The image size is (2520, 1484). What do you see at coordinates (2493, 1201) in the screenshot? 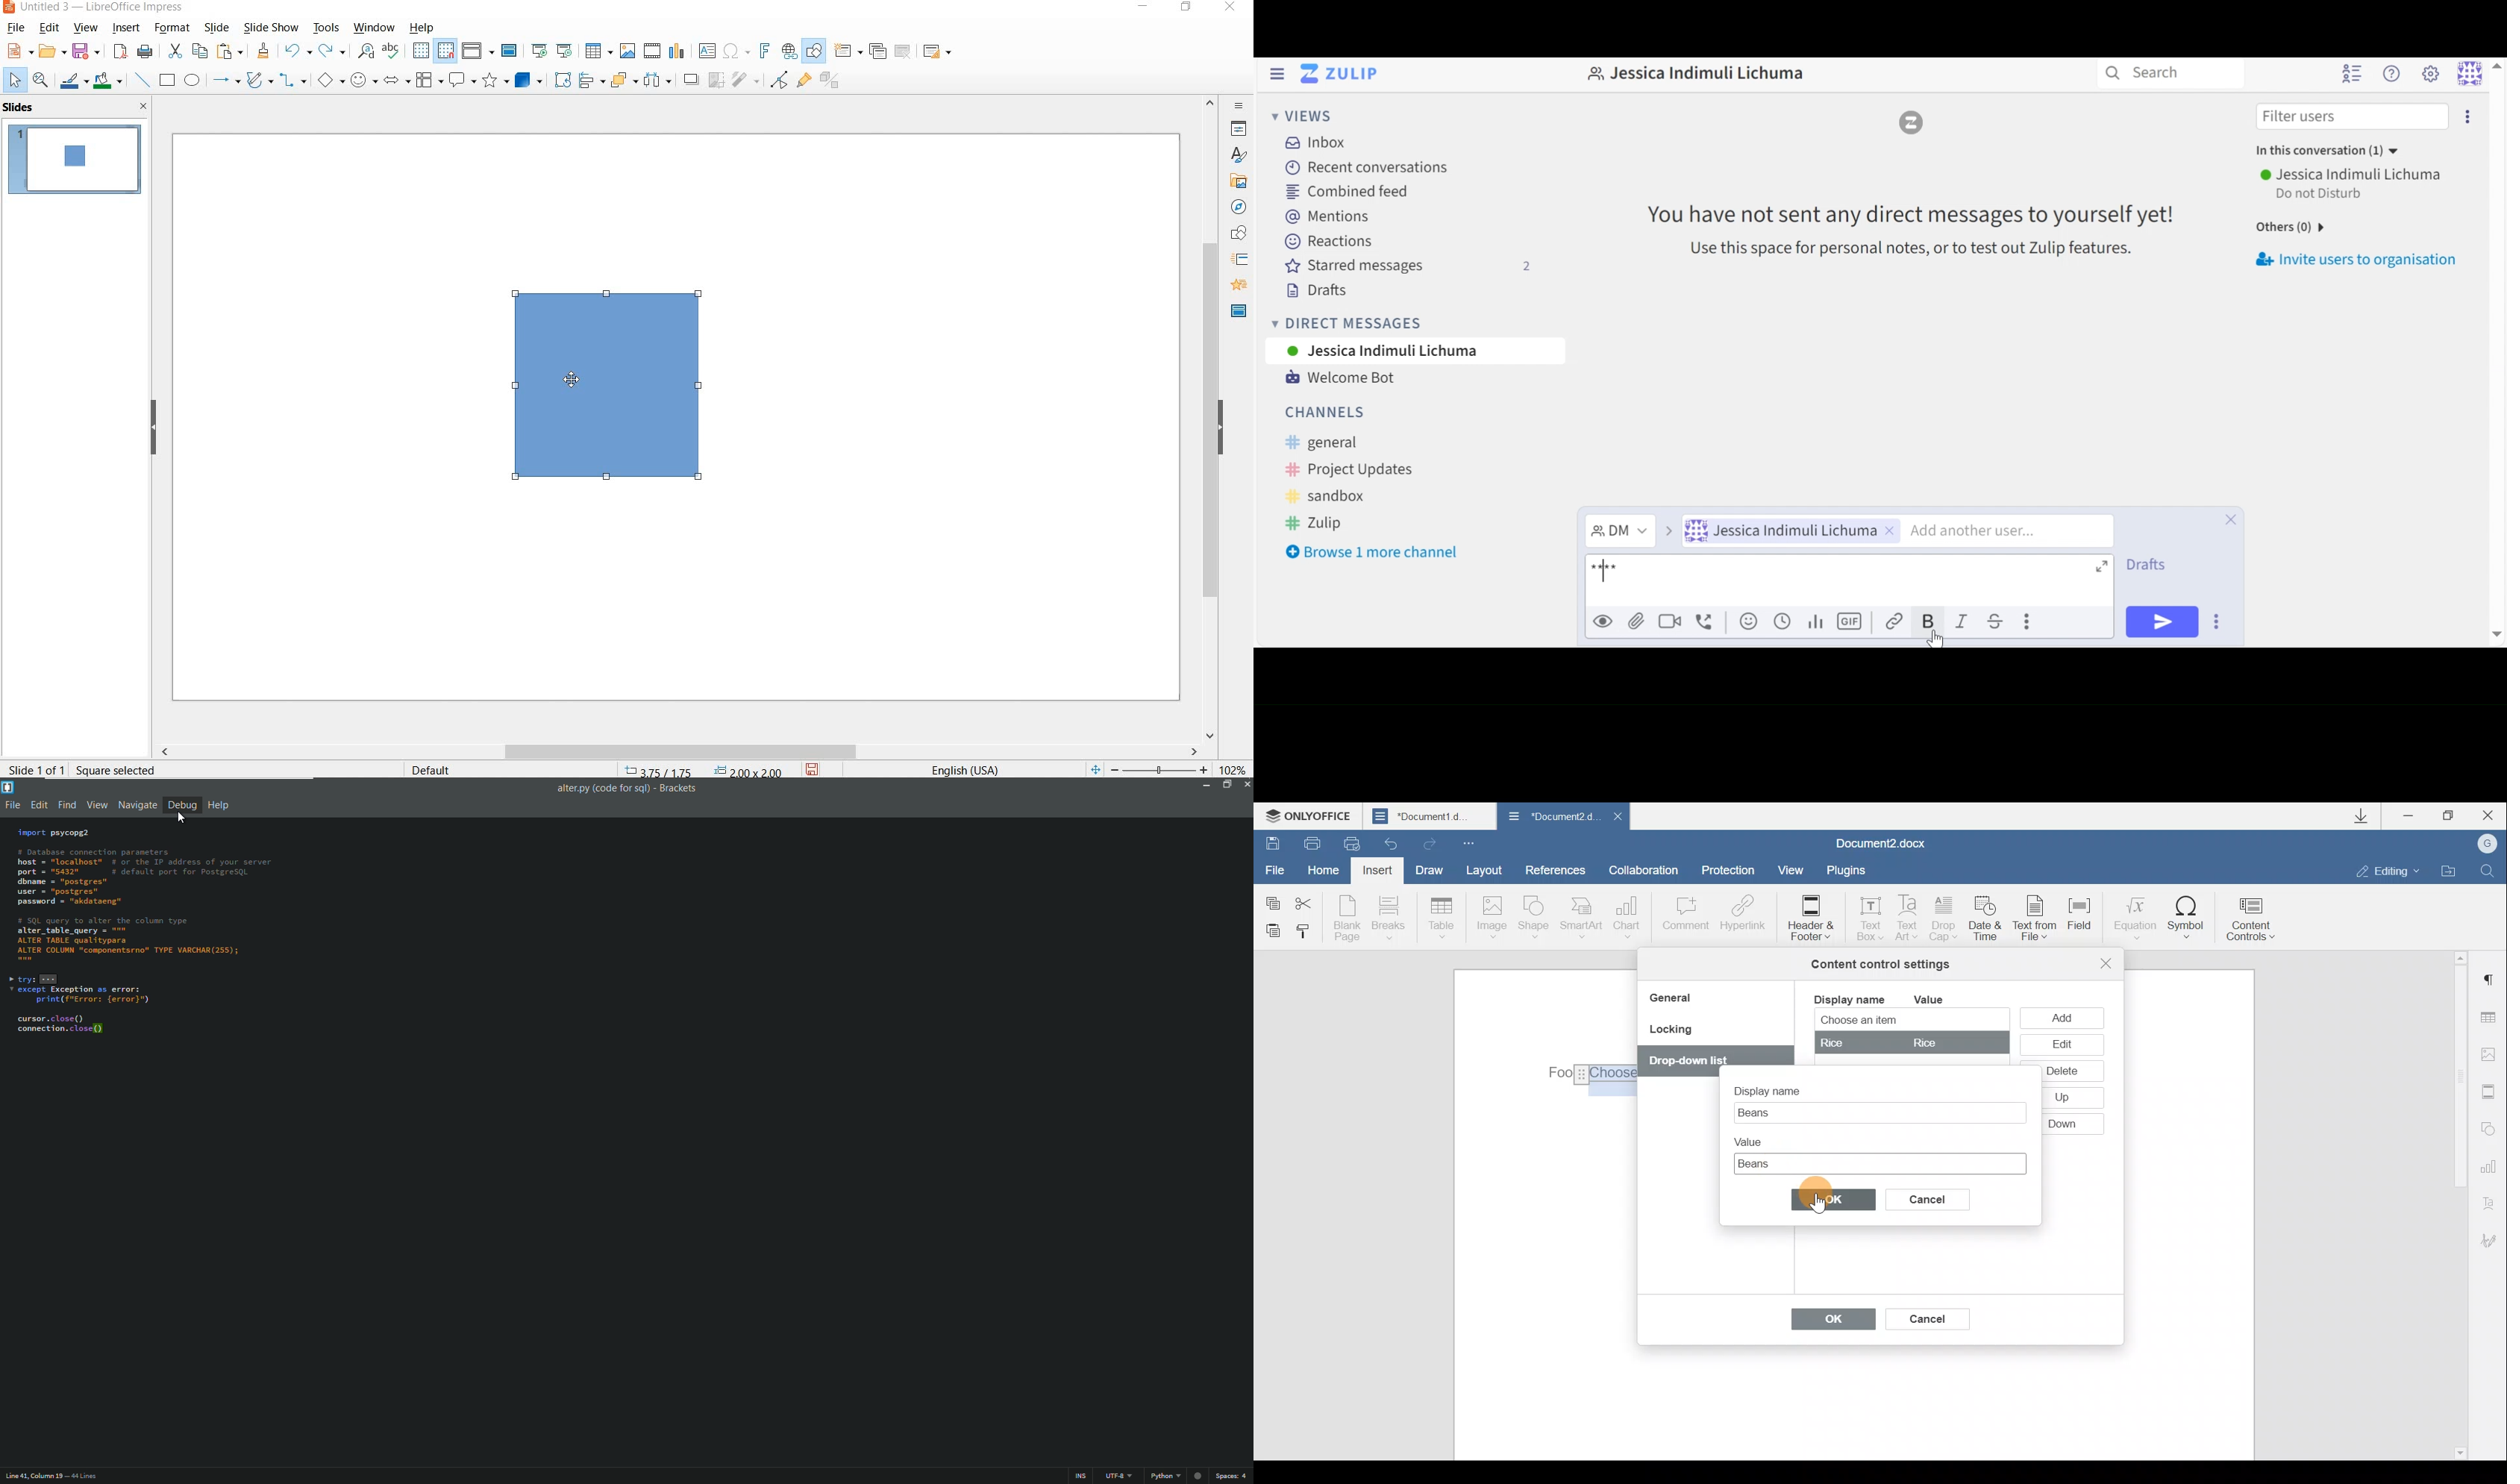
I see `Text Art settings` at bounding box center [2493, 1201].